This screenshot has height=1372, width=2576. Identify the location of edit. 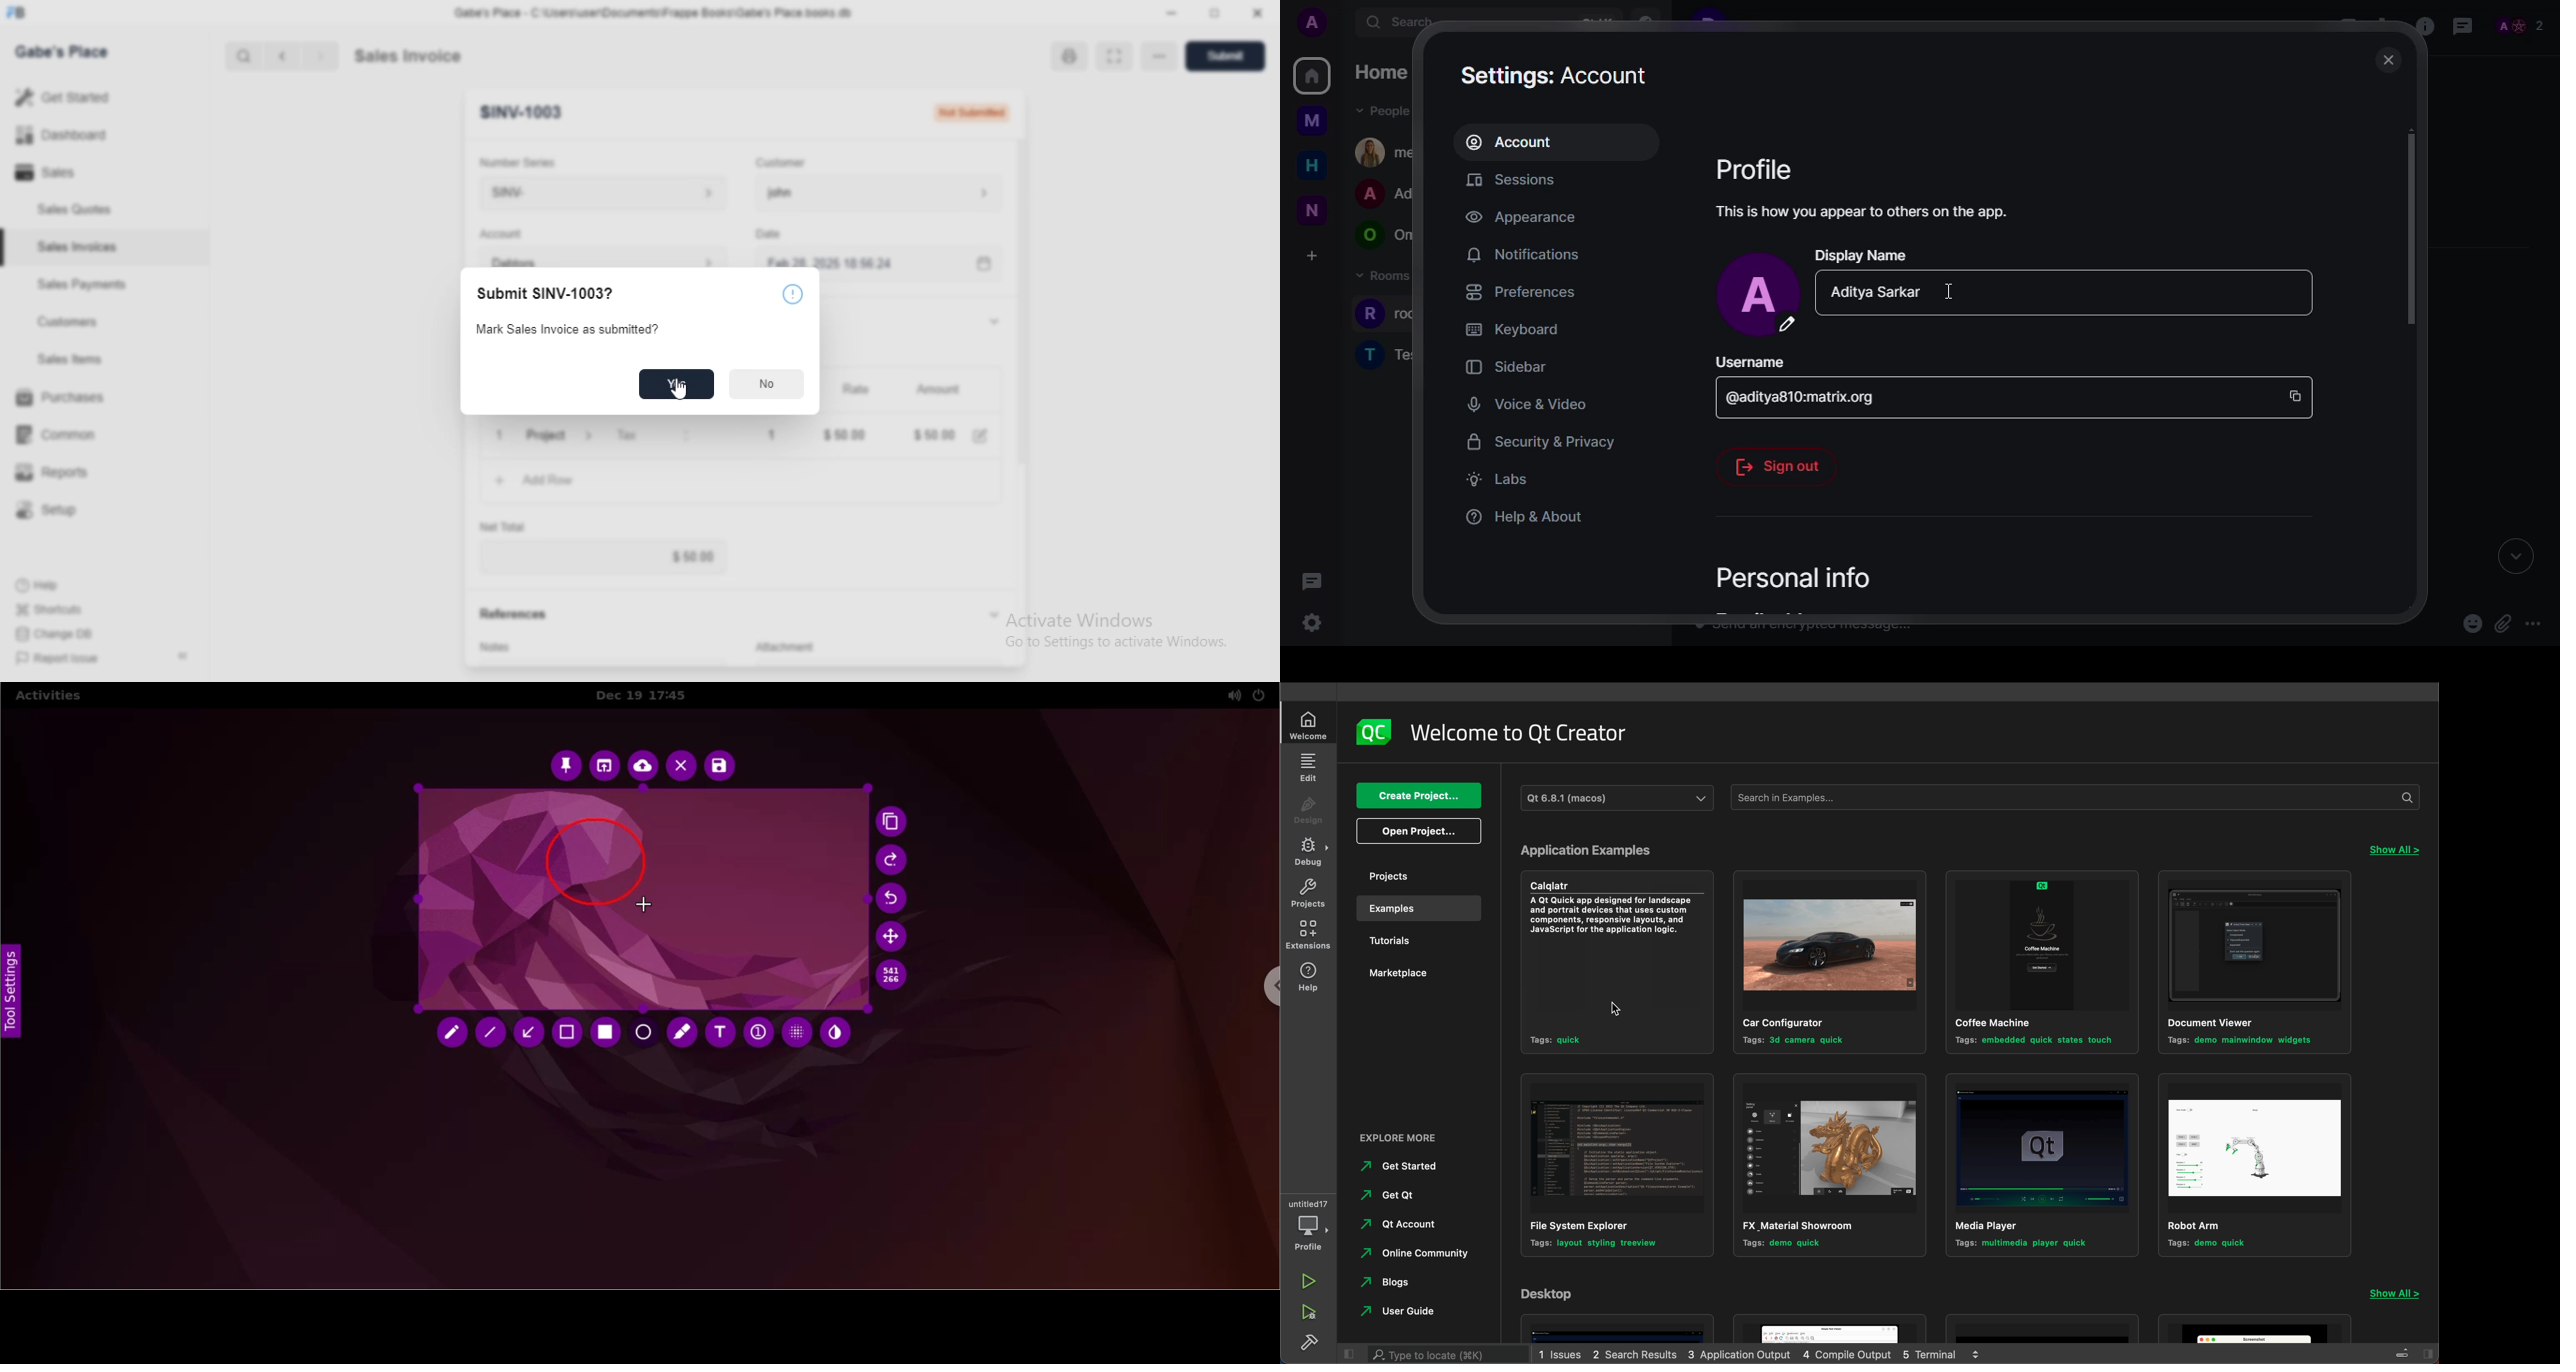
(1309, 767).